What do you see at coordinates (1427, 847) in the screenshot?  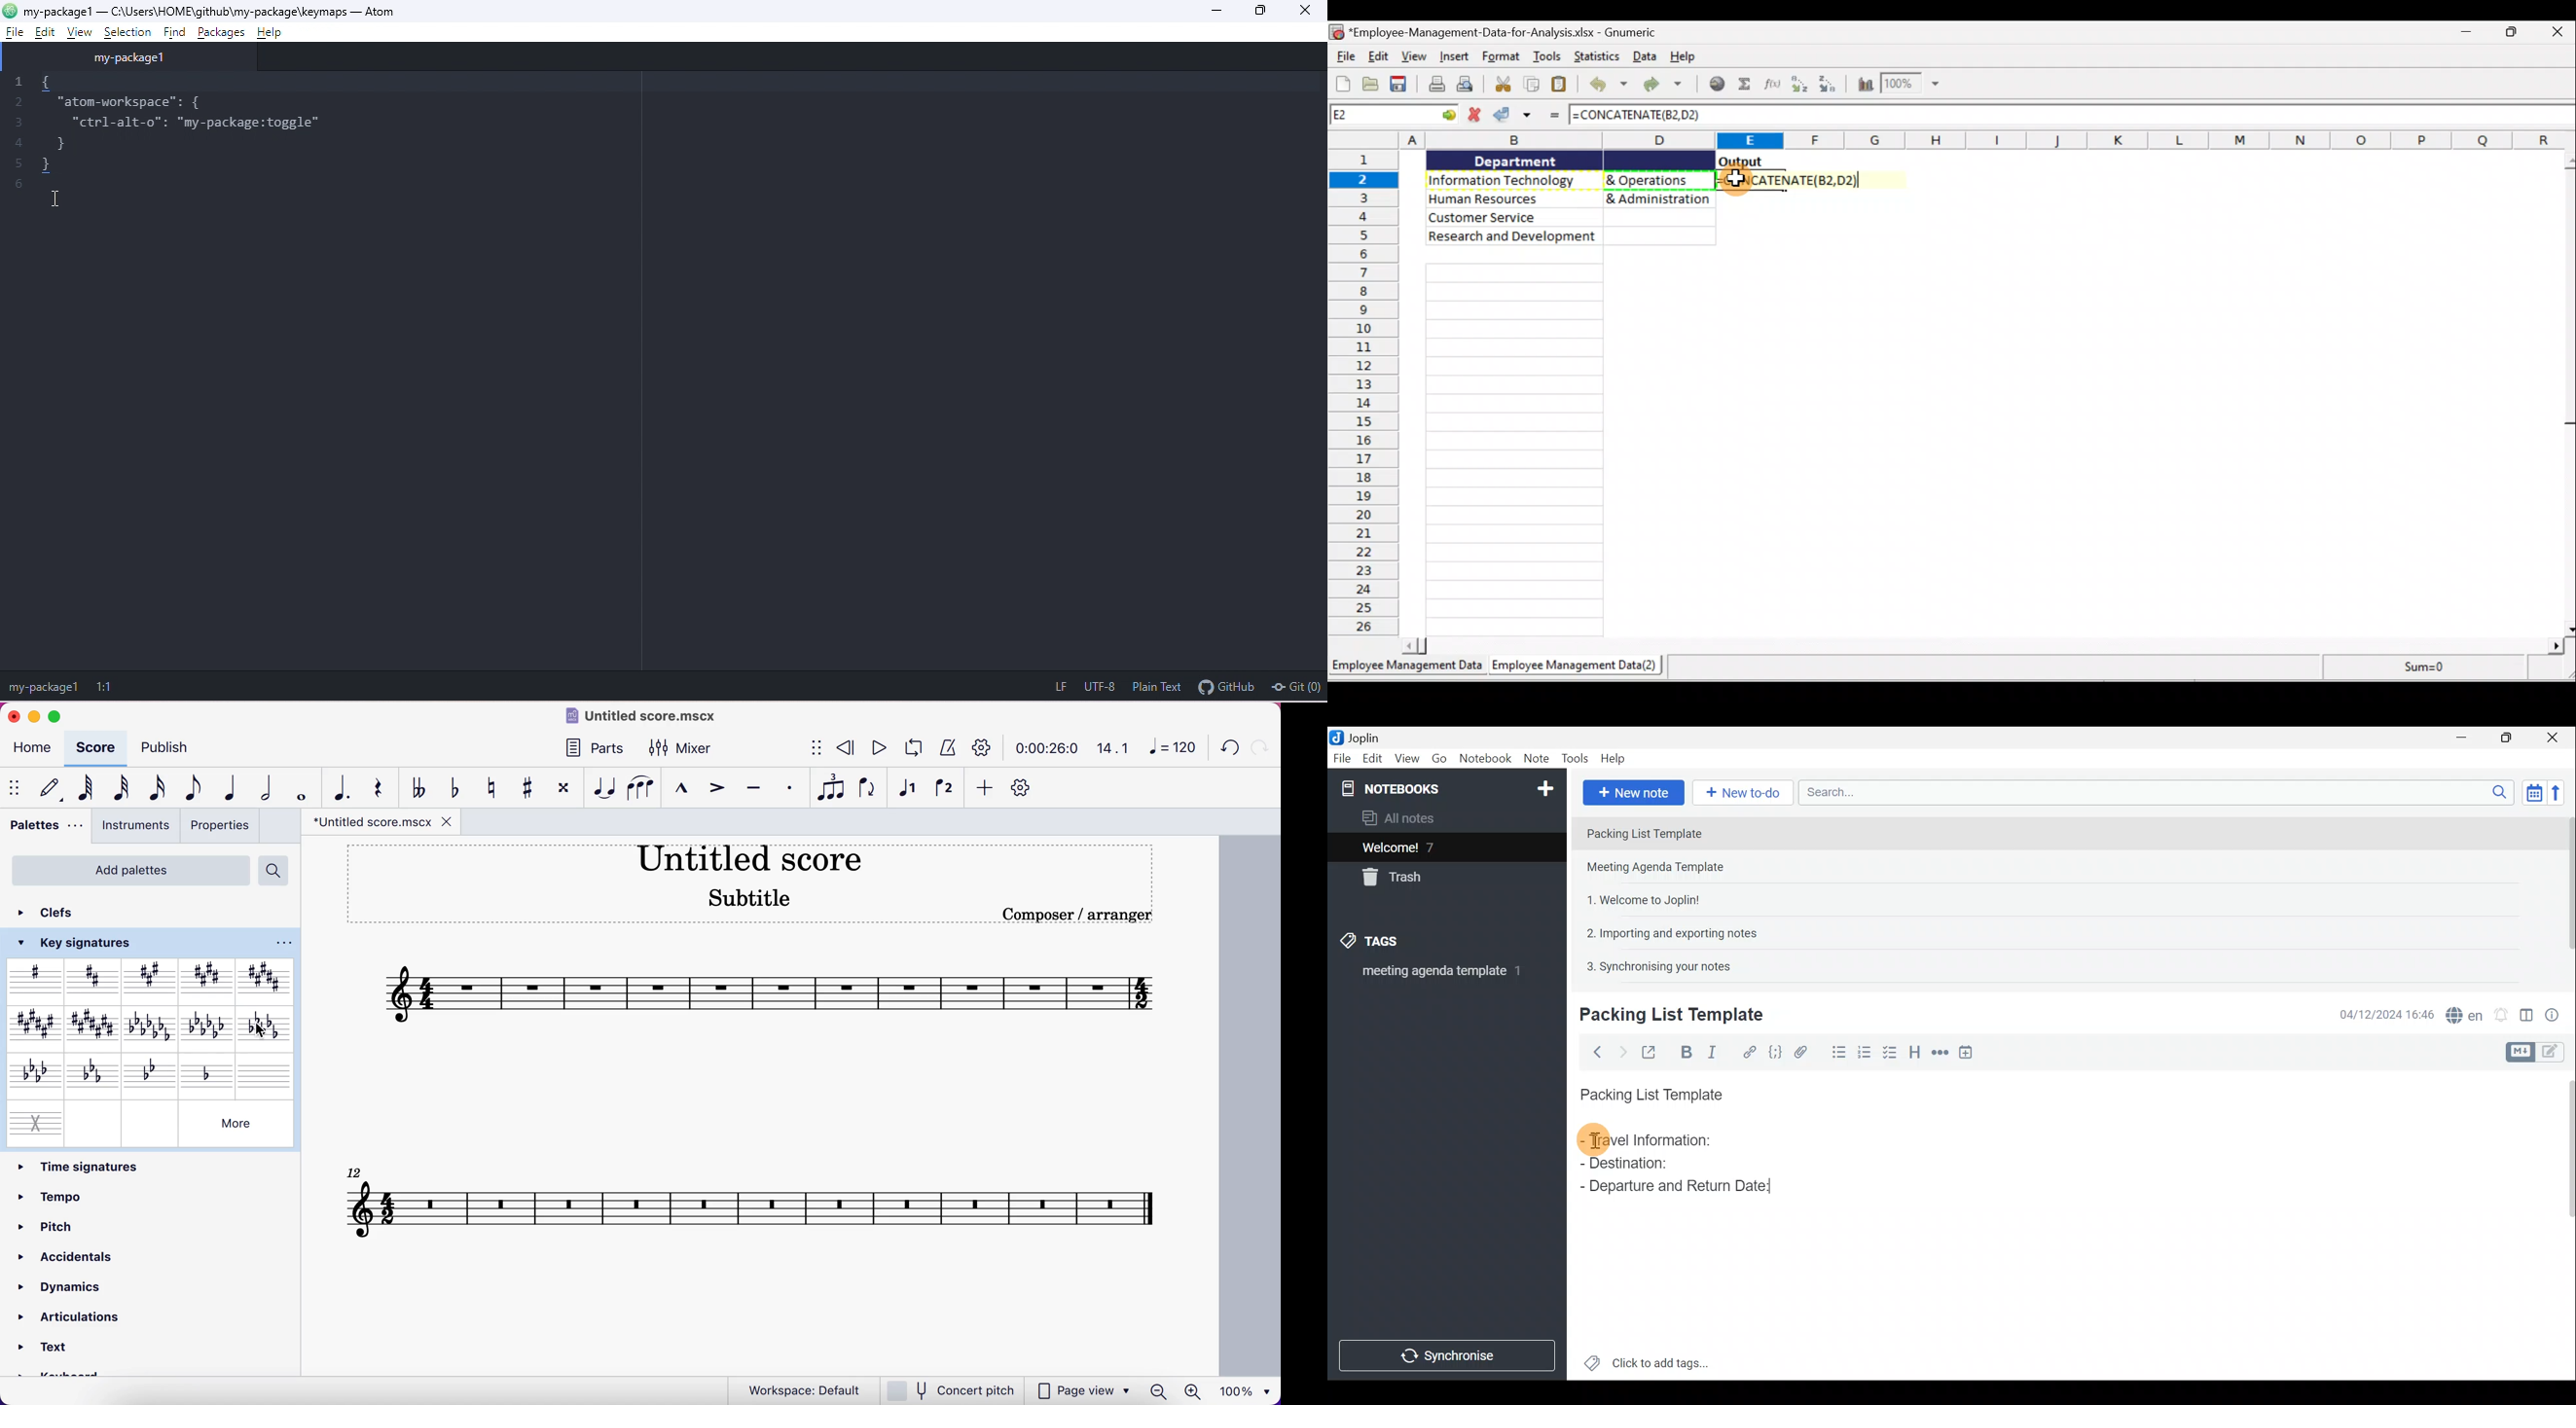 I see `Welcome` at bounding box center [1427, 847].